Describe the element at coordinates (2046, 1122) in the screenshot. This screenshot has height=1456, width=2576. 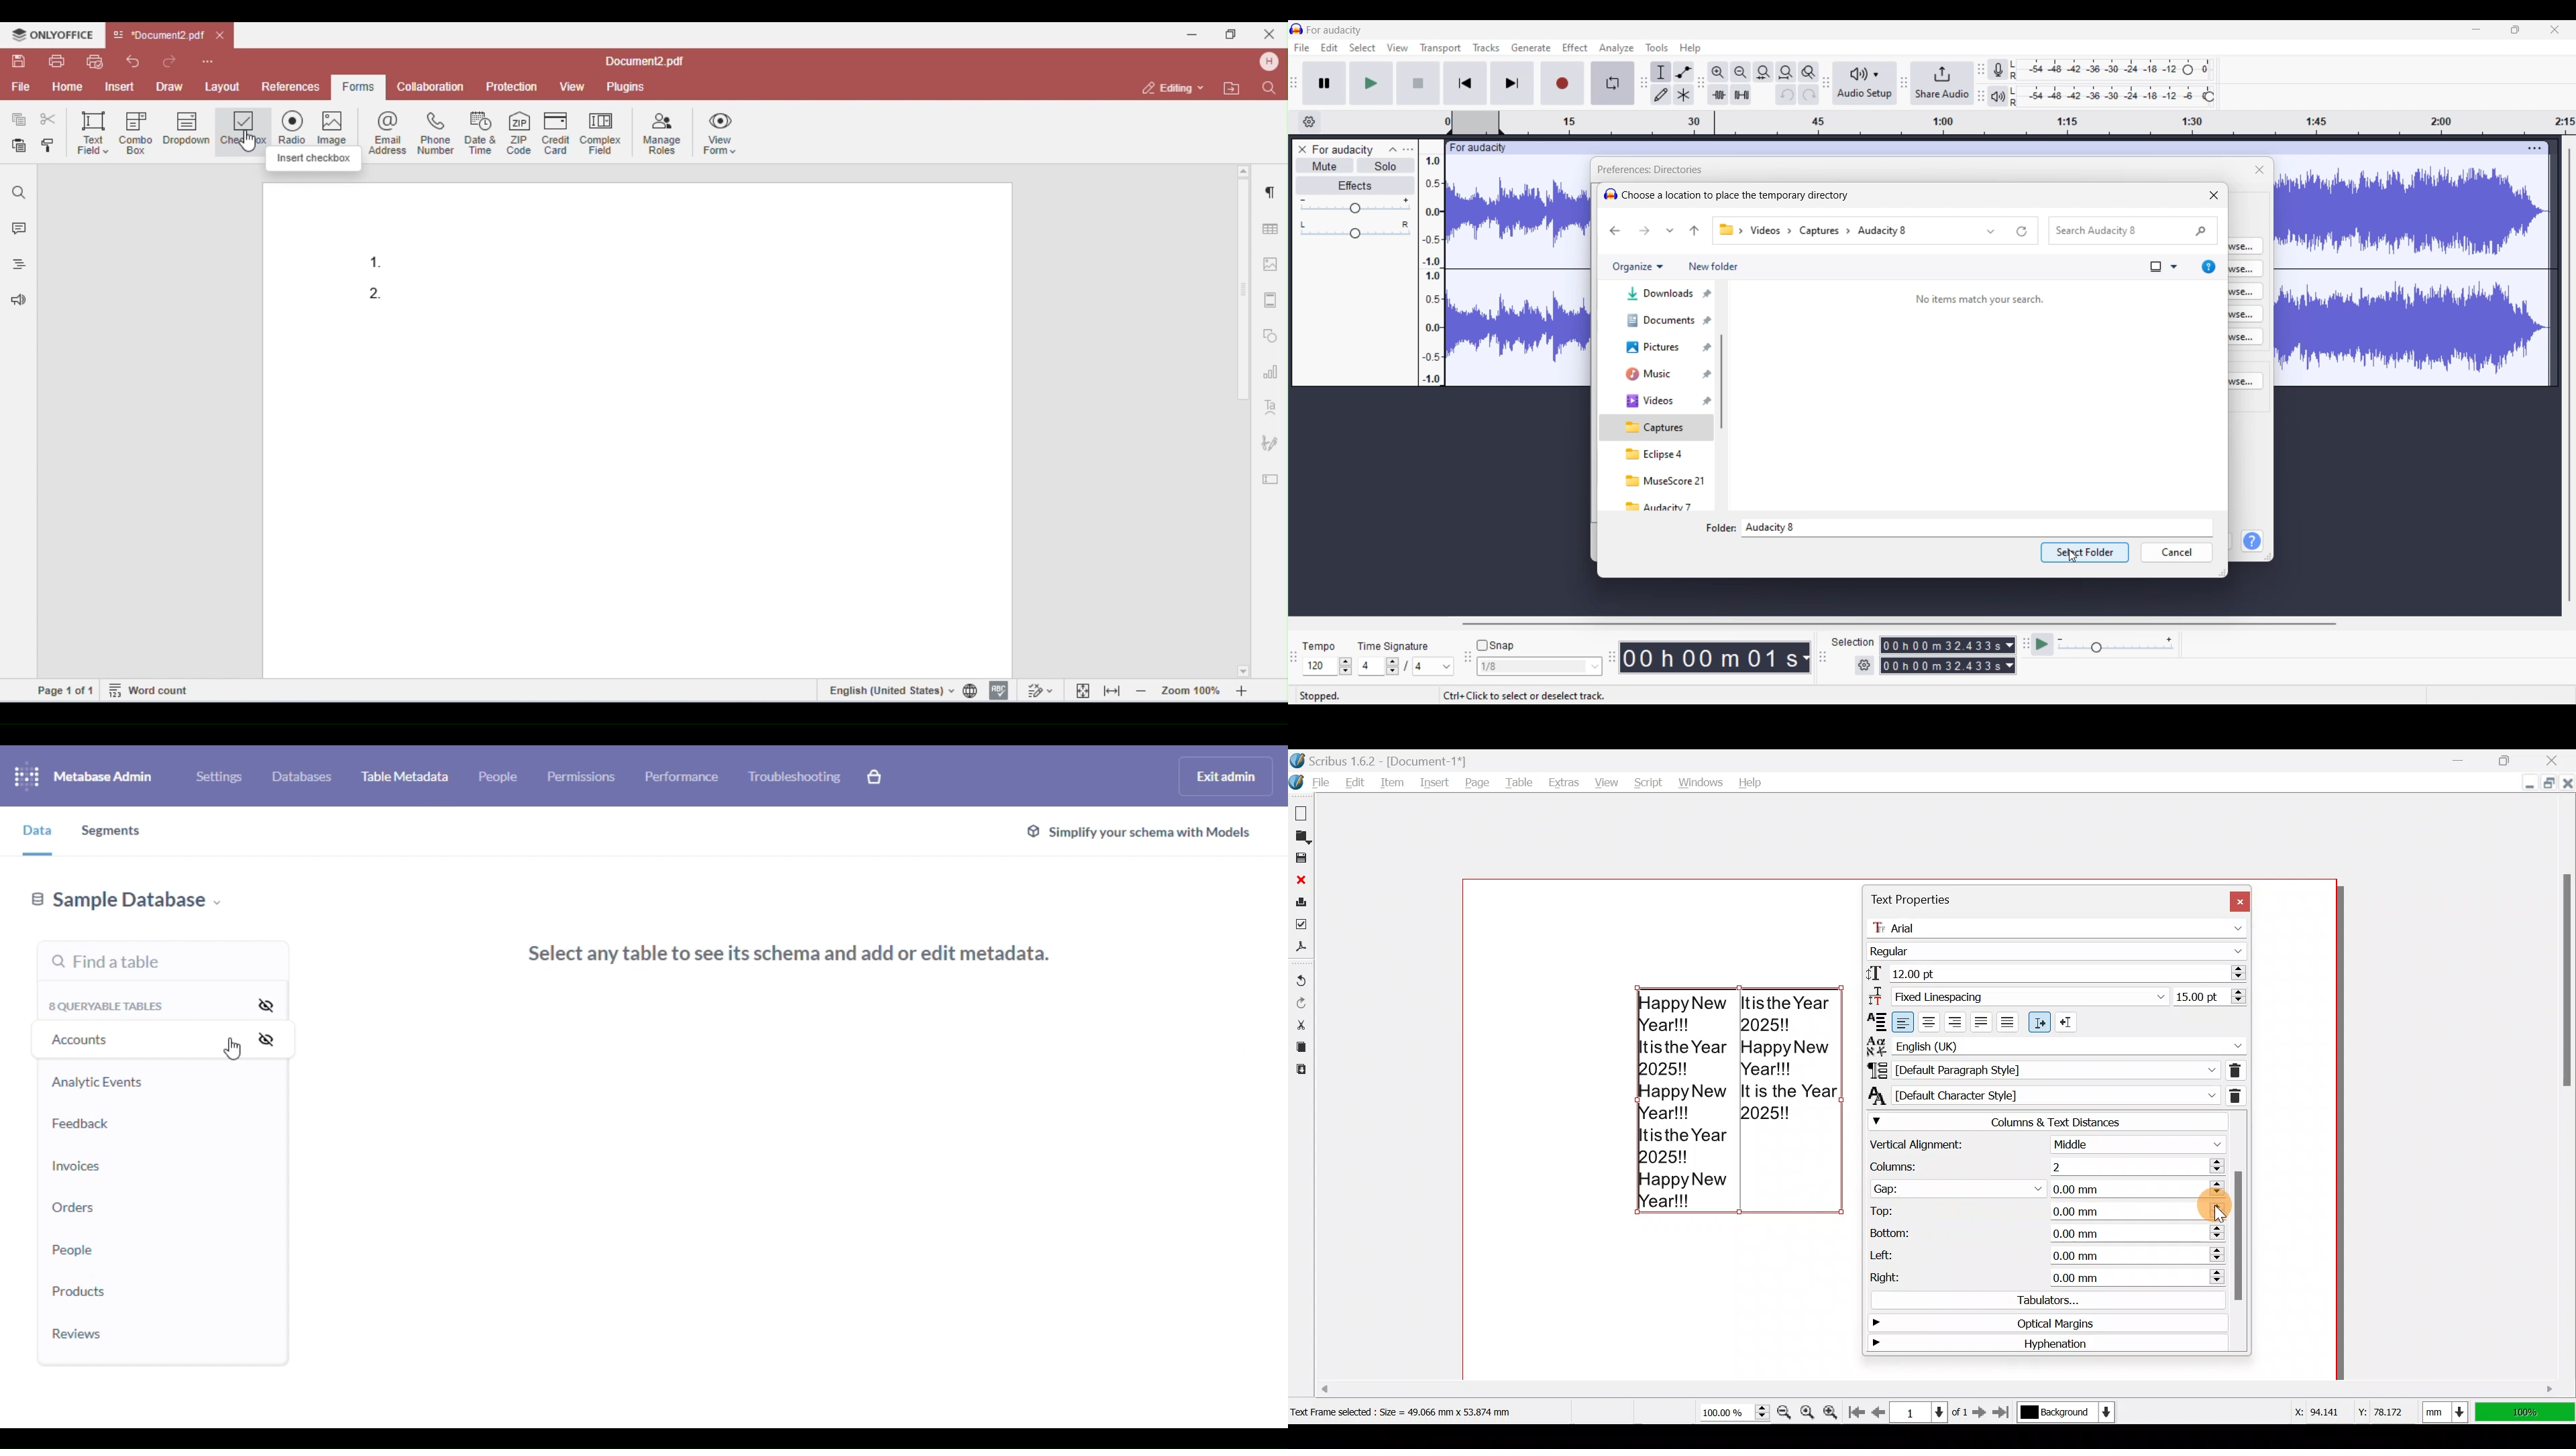
I see `Columns & text distances` at that location.